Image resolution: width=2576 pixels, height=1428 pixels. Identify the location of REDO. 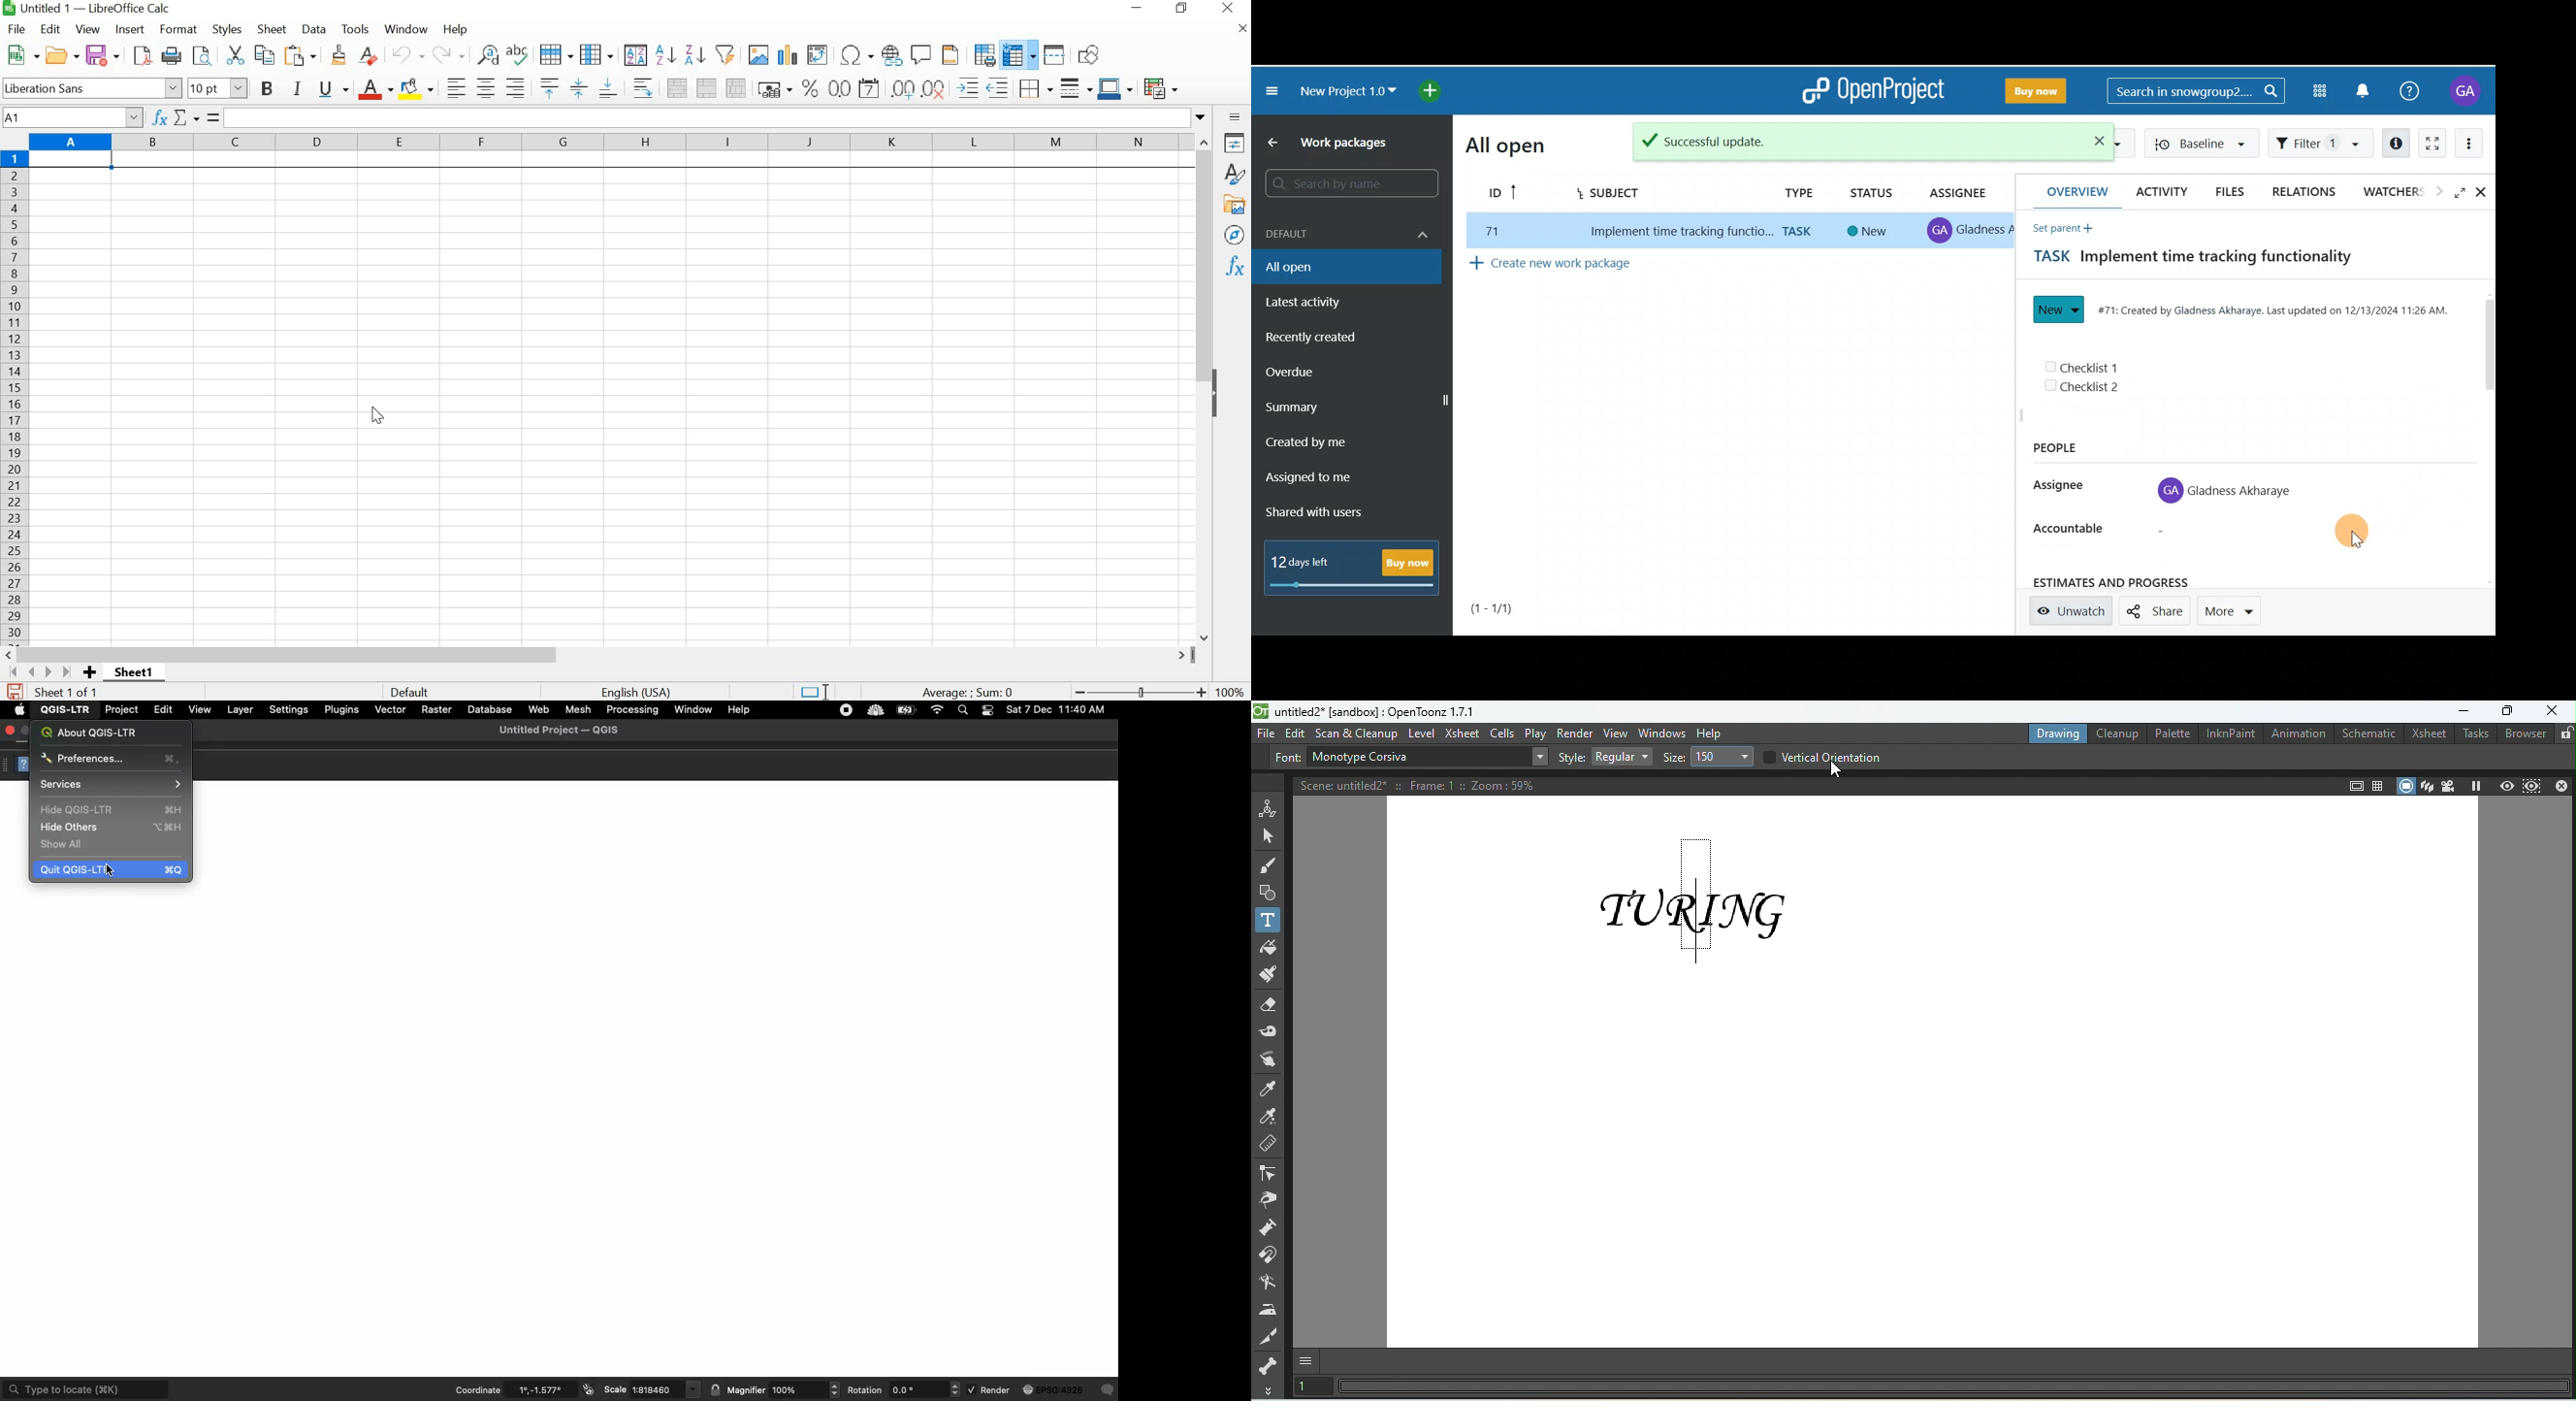
(449, 55).